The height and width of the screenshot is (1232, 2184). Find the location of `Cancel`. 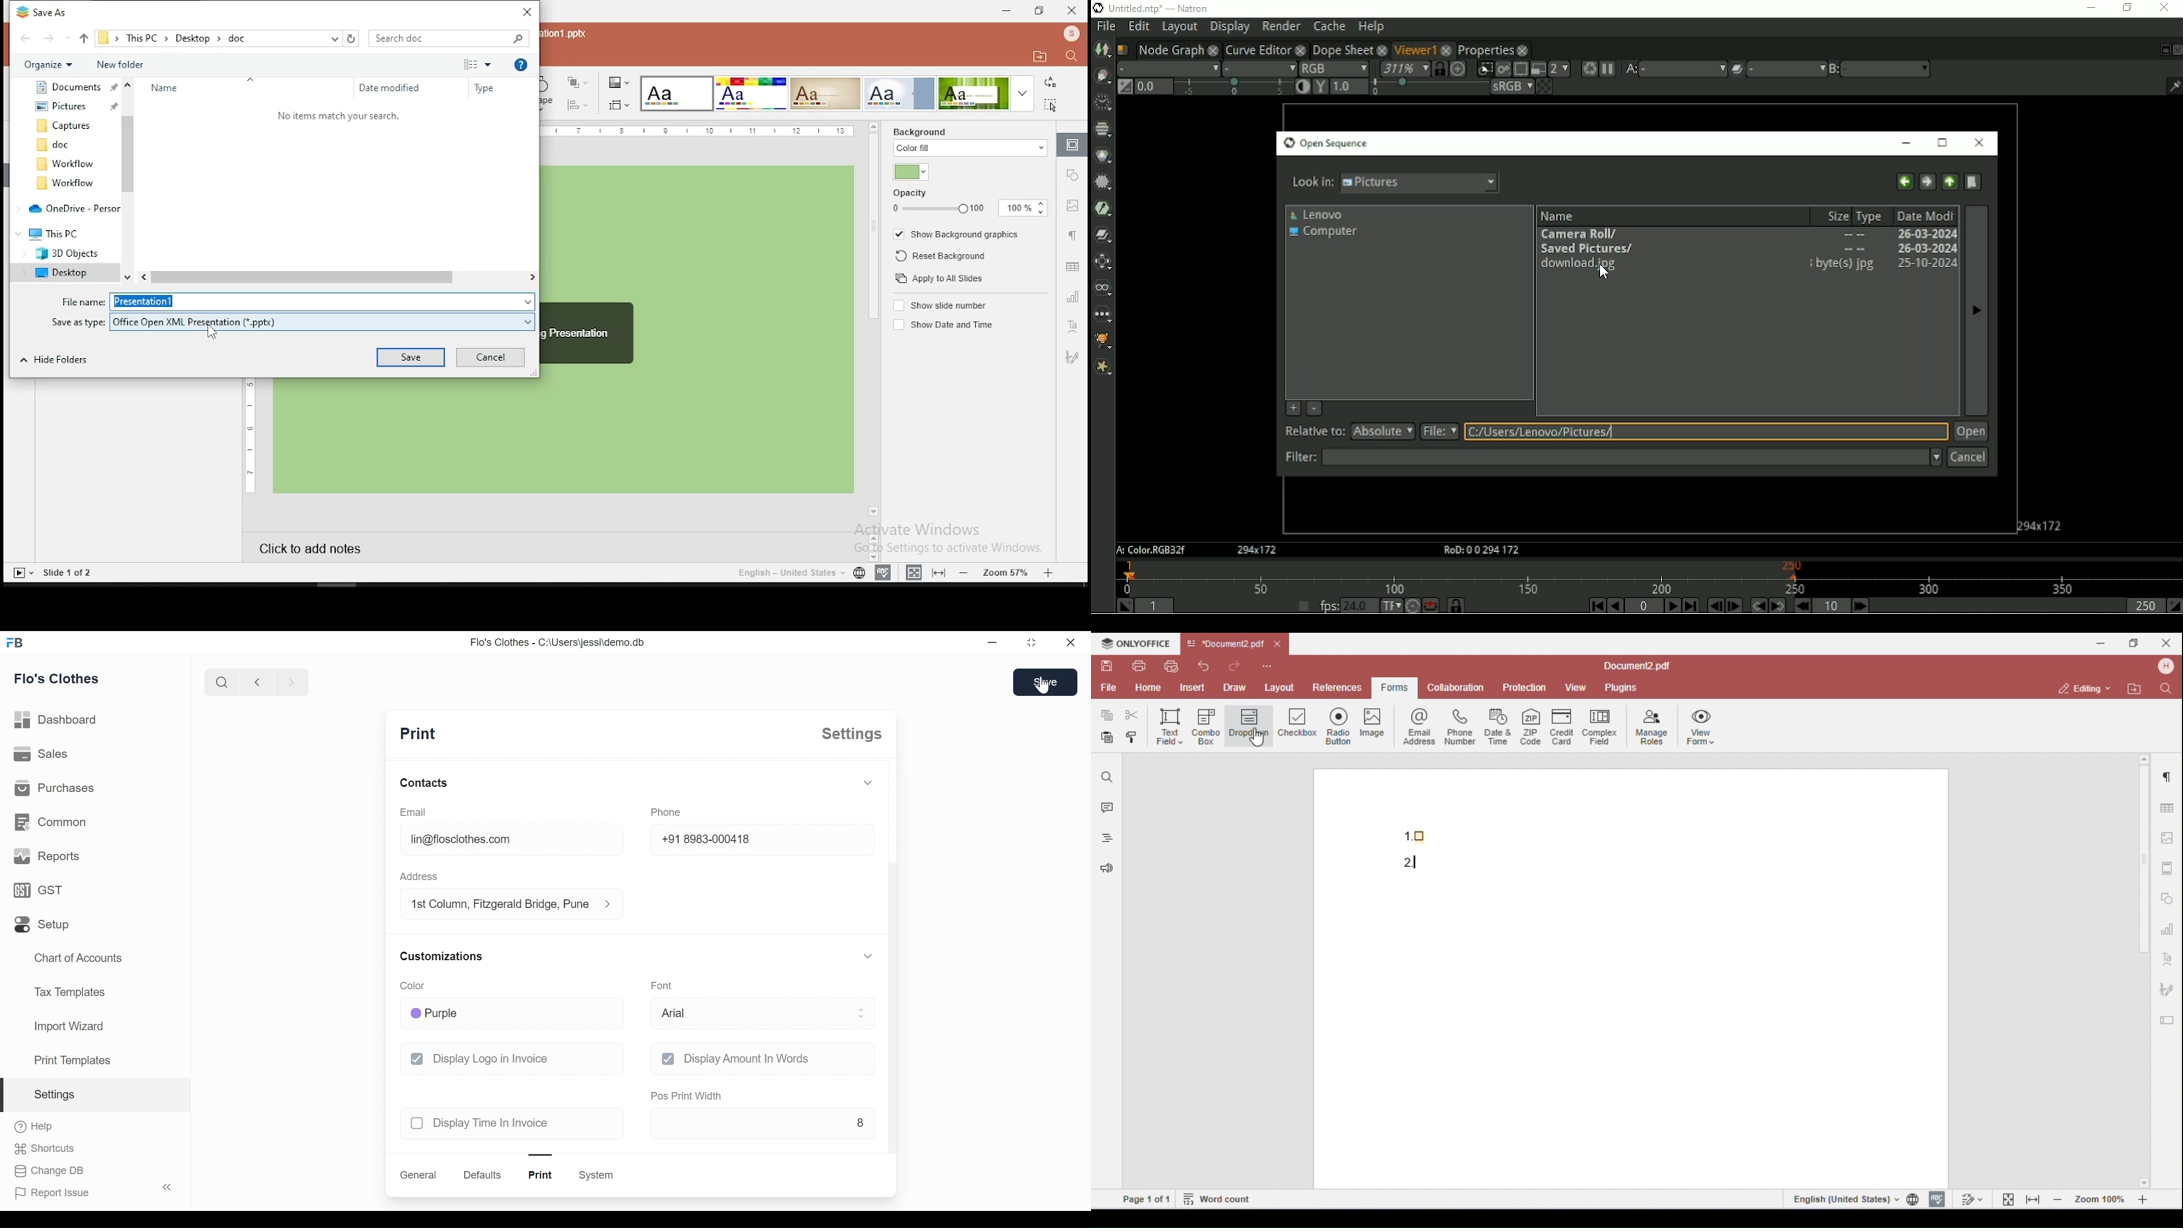

Cancel is located at coordinates (489, 357).